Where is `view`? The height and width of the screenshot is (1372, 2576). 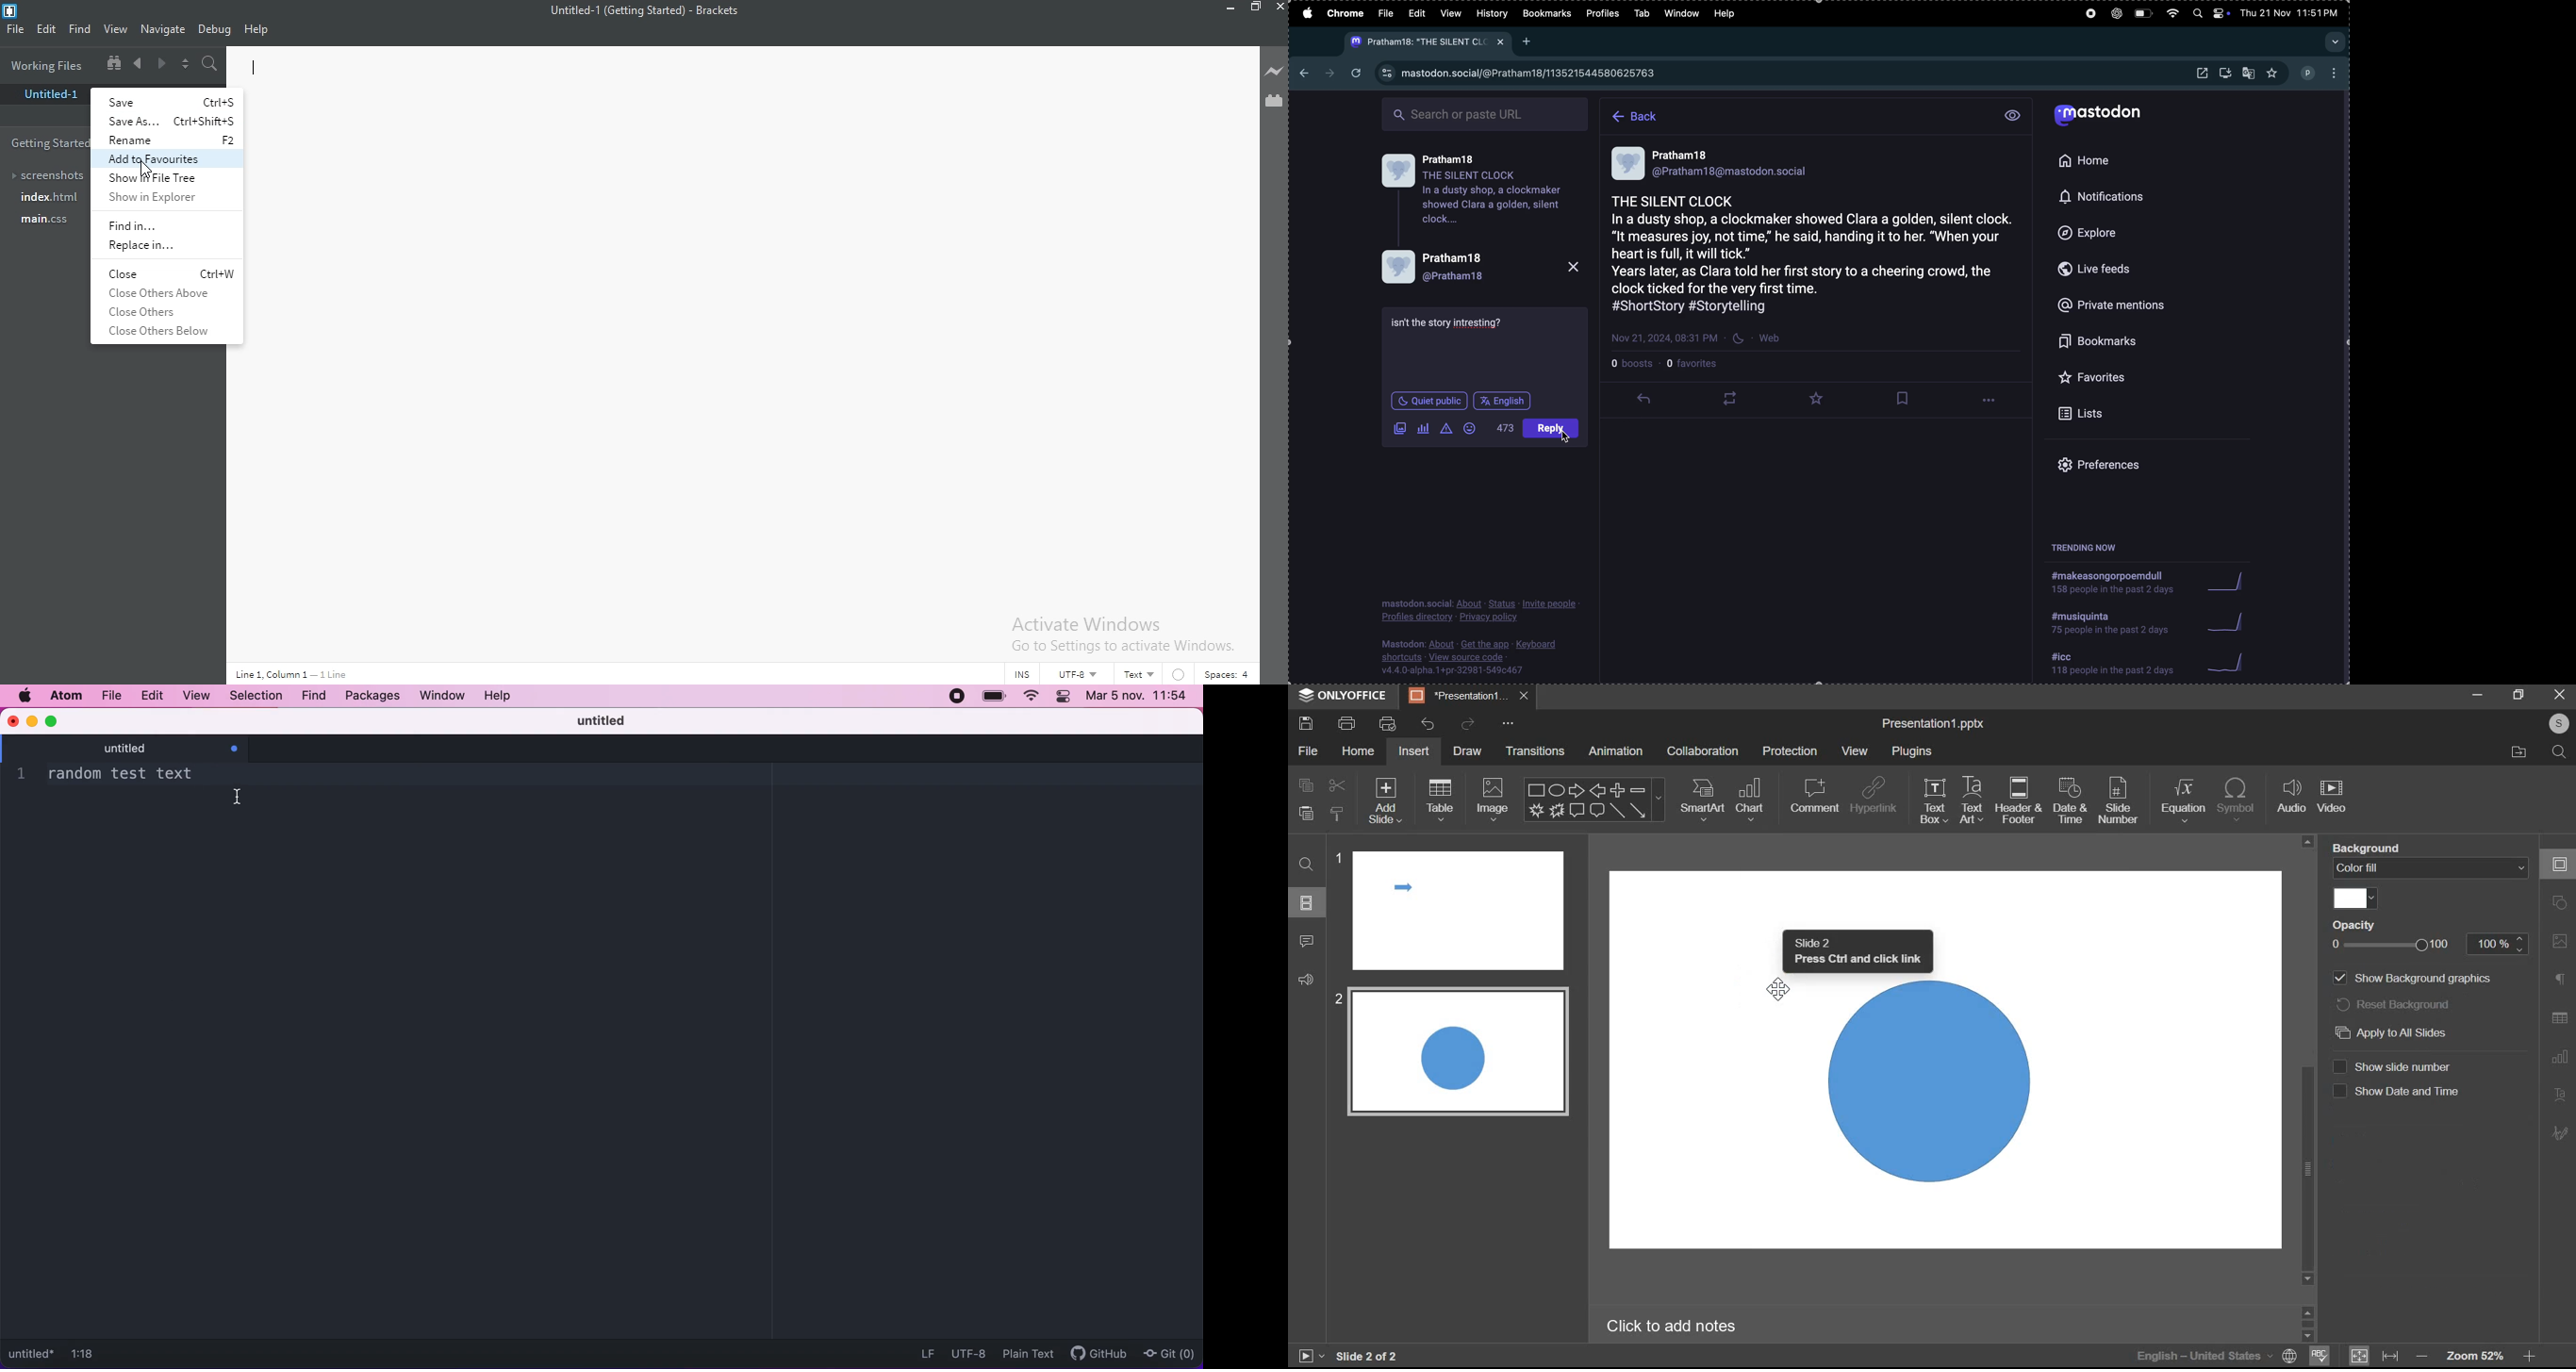 view is located at coordinates (1855, 752).